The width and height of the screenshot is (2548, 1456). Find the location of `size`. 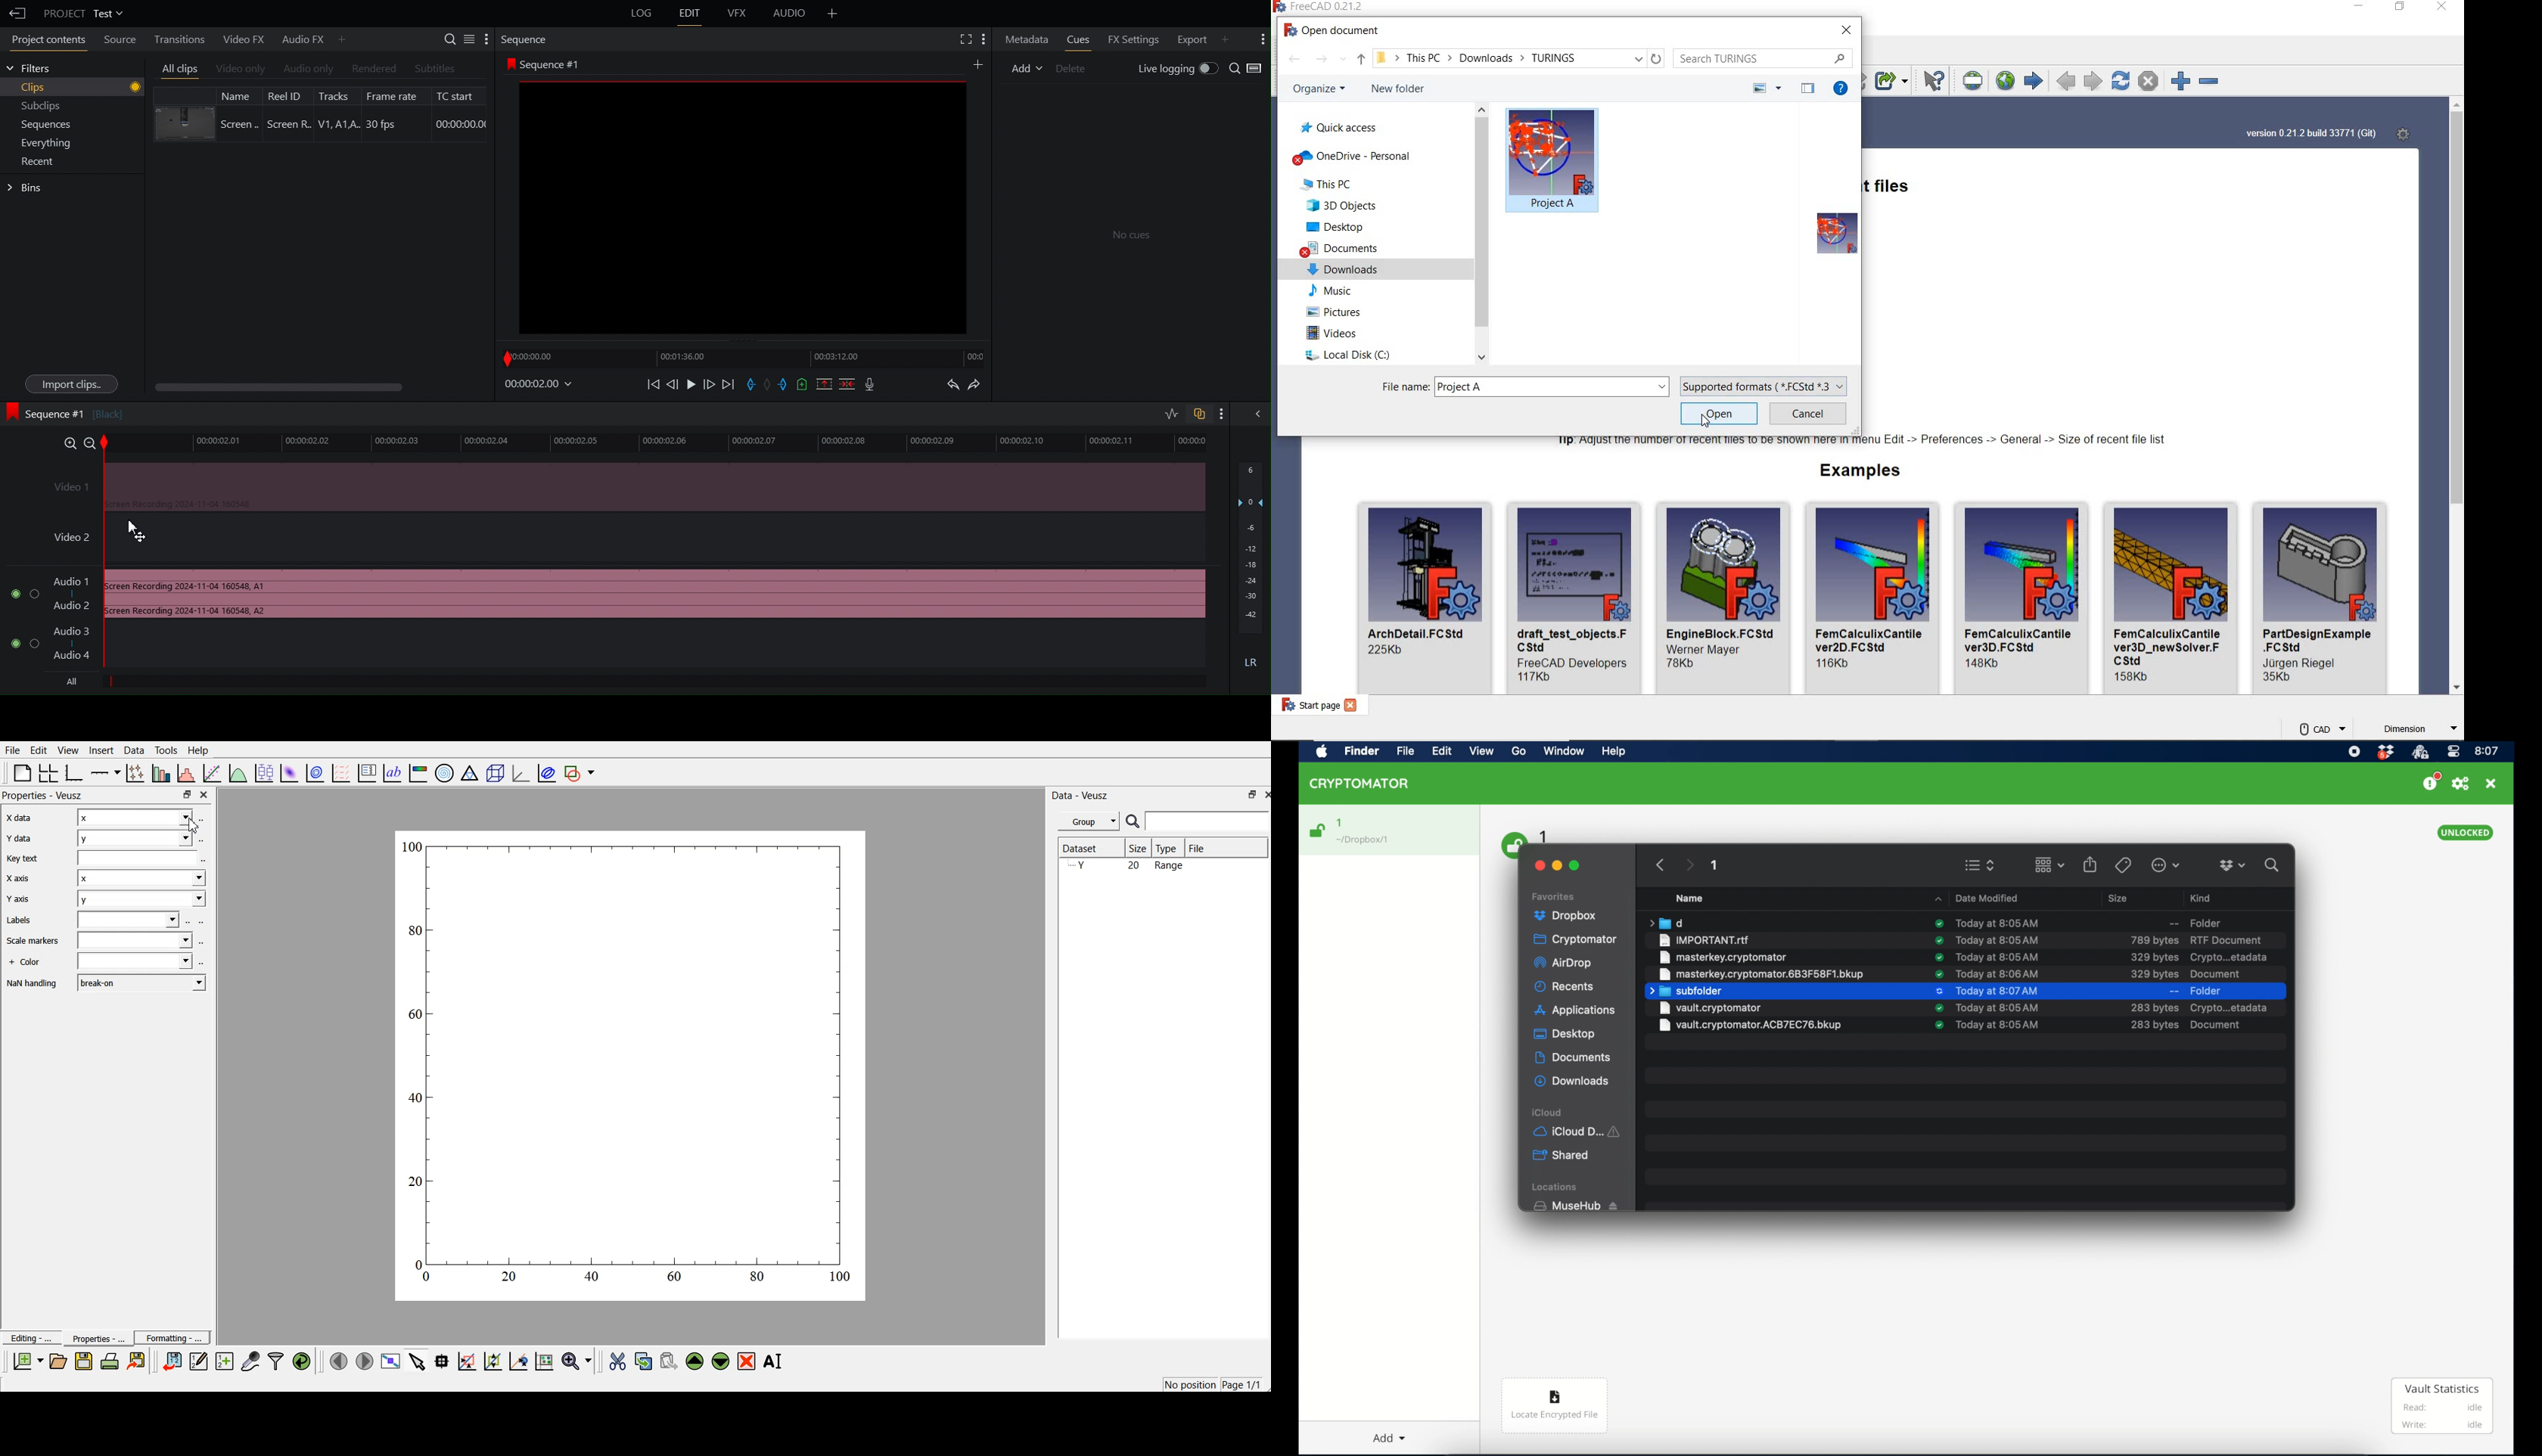

size is located at coordinates (1536, 677).